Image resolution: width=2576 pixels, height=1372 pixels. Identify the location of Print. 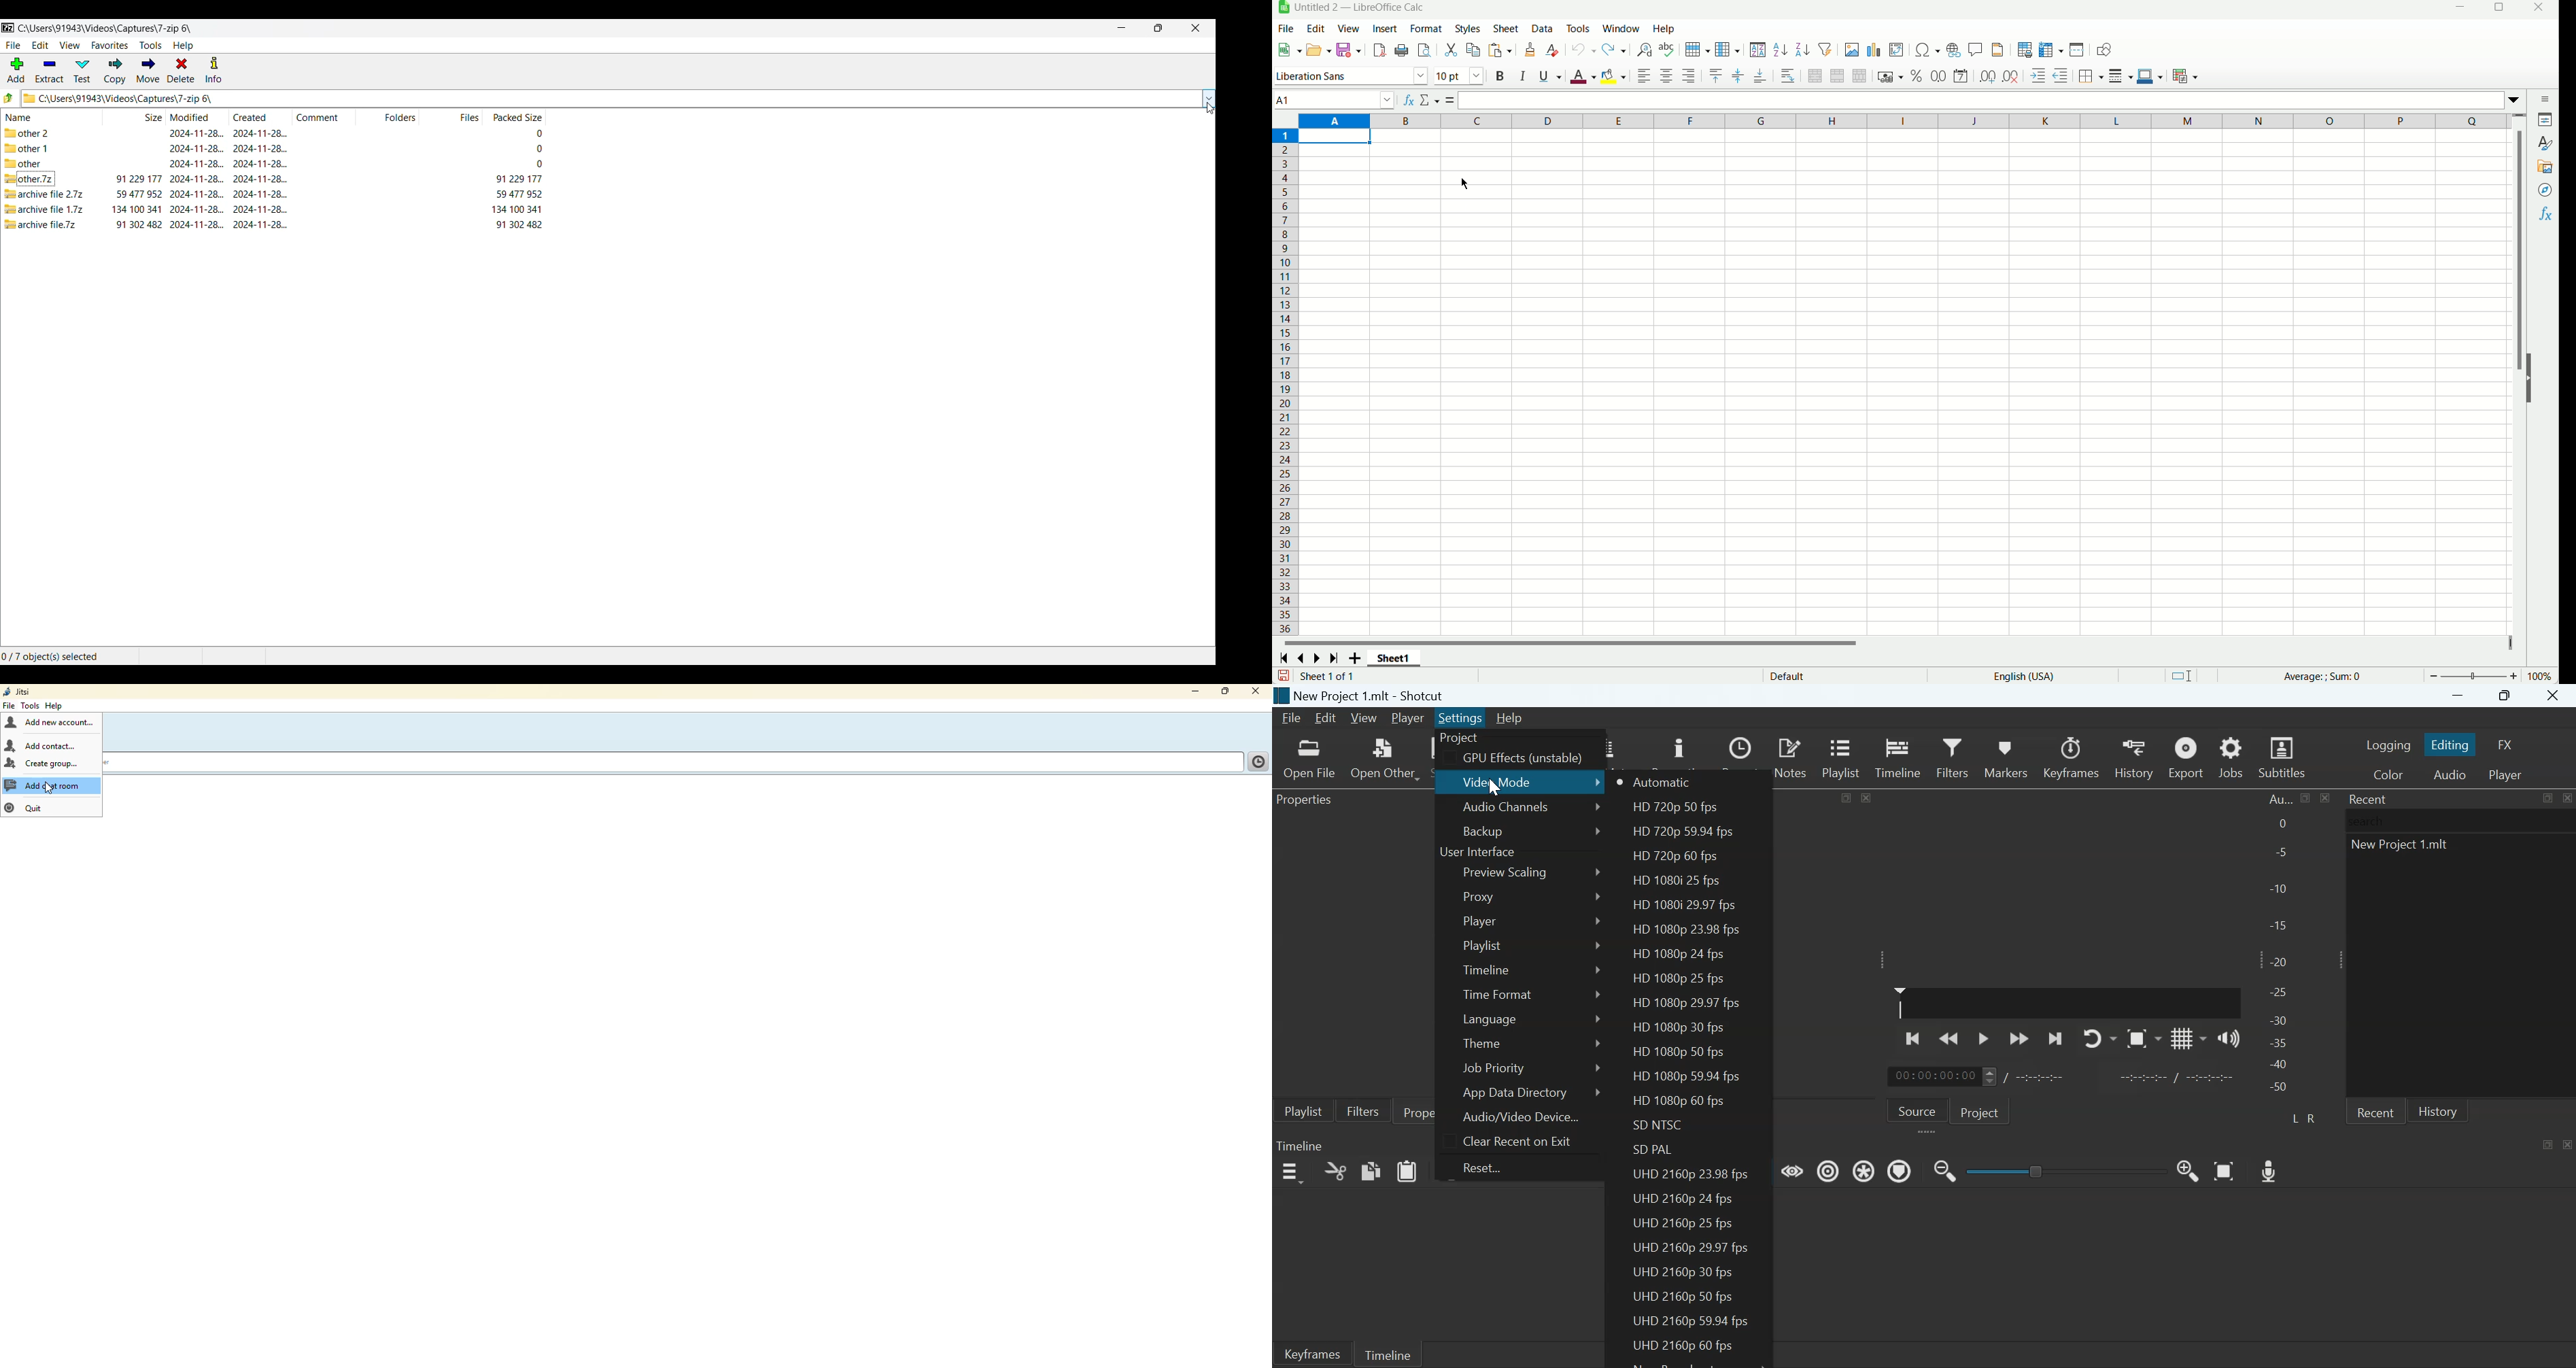
(1404, 50).